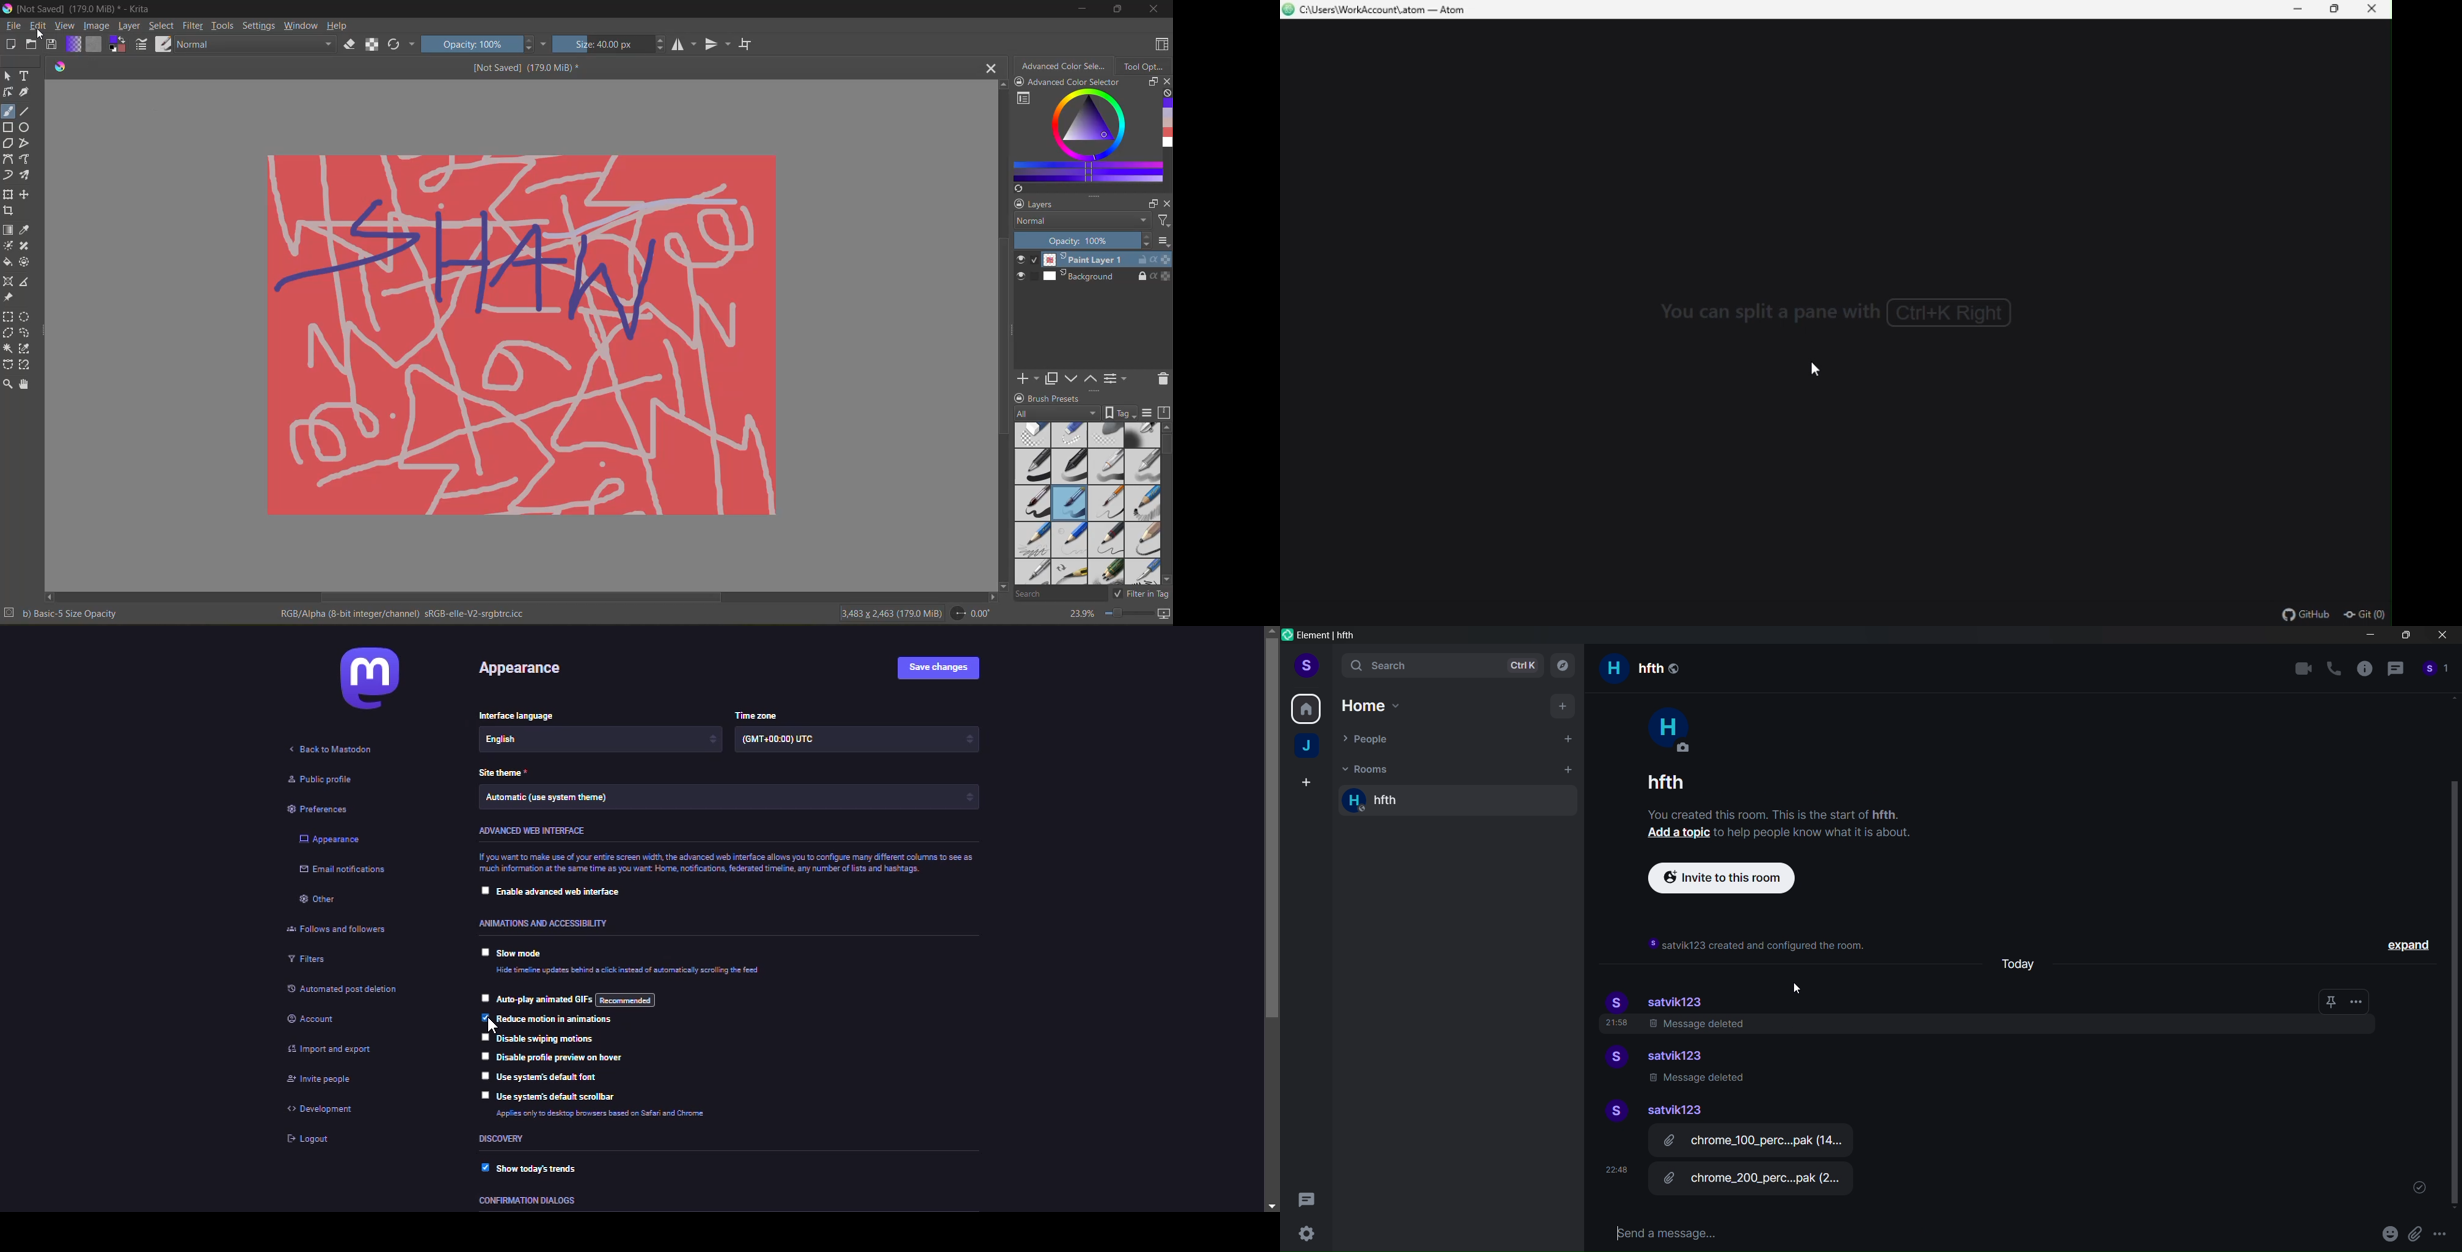 This screenshot has width=2464, height=1260. What do you see at coordinates (1793, 990) in the screenshot?
I see `Cursor` at bounding box center [1793, 990].